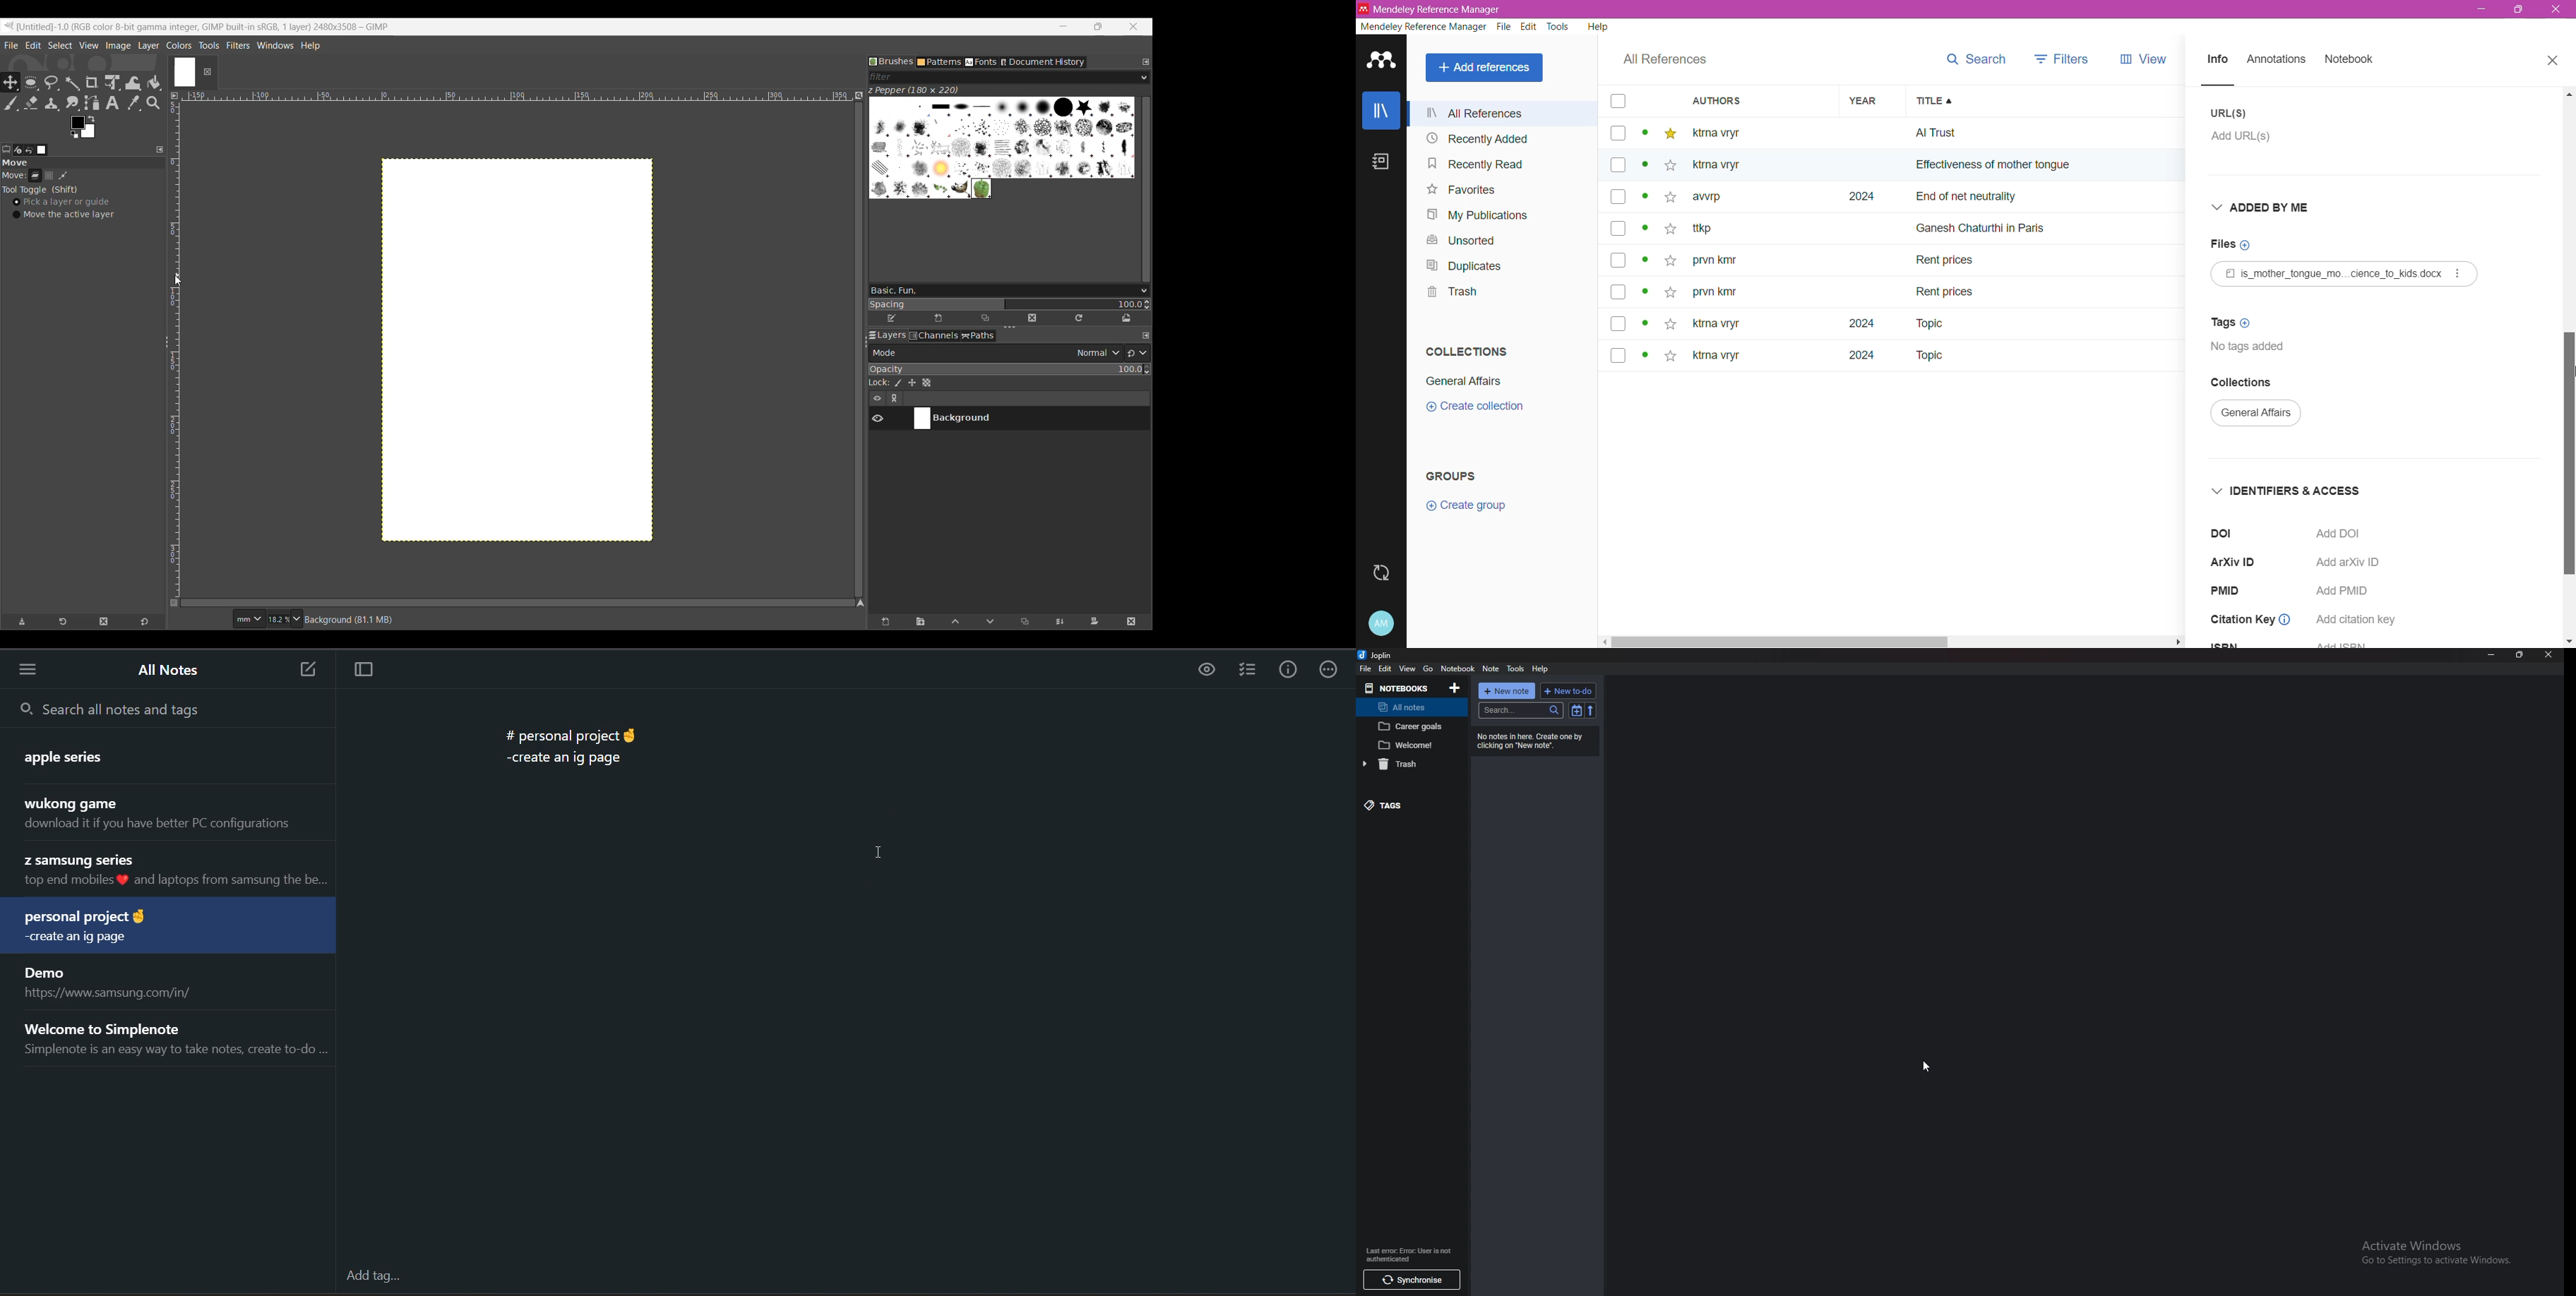 The height and width of the screenshot is (1316, 2576). I want to click on cursor, so click(1927, 1064).